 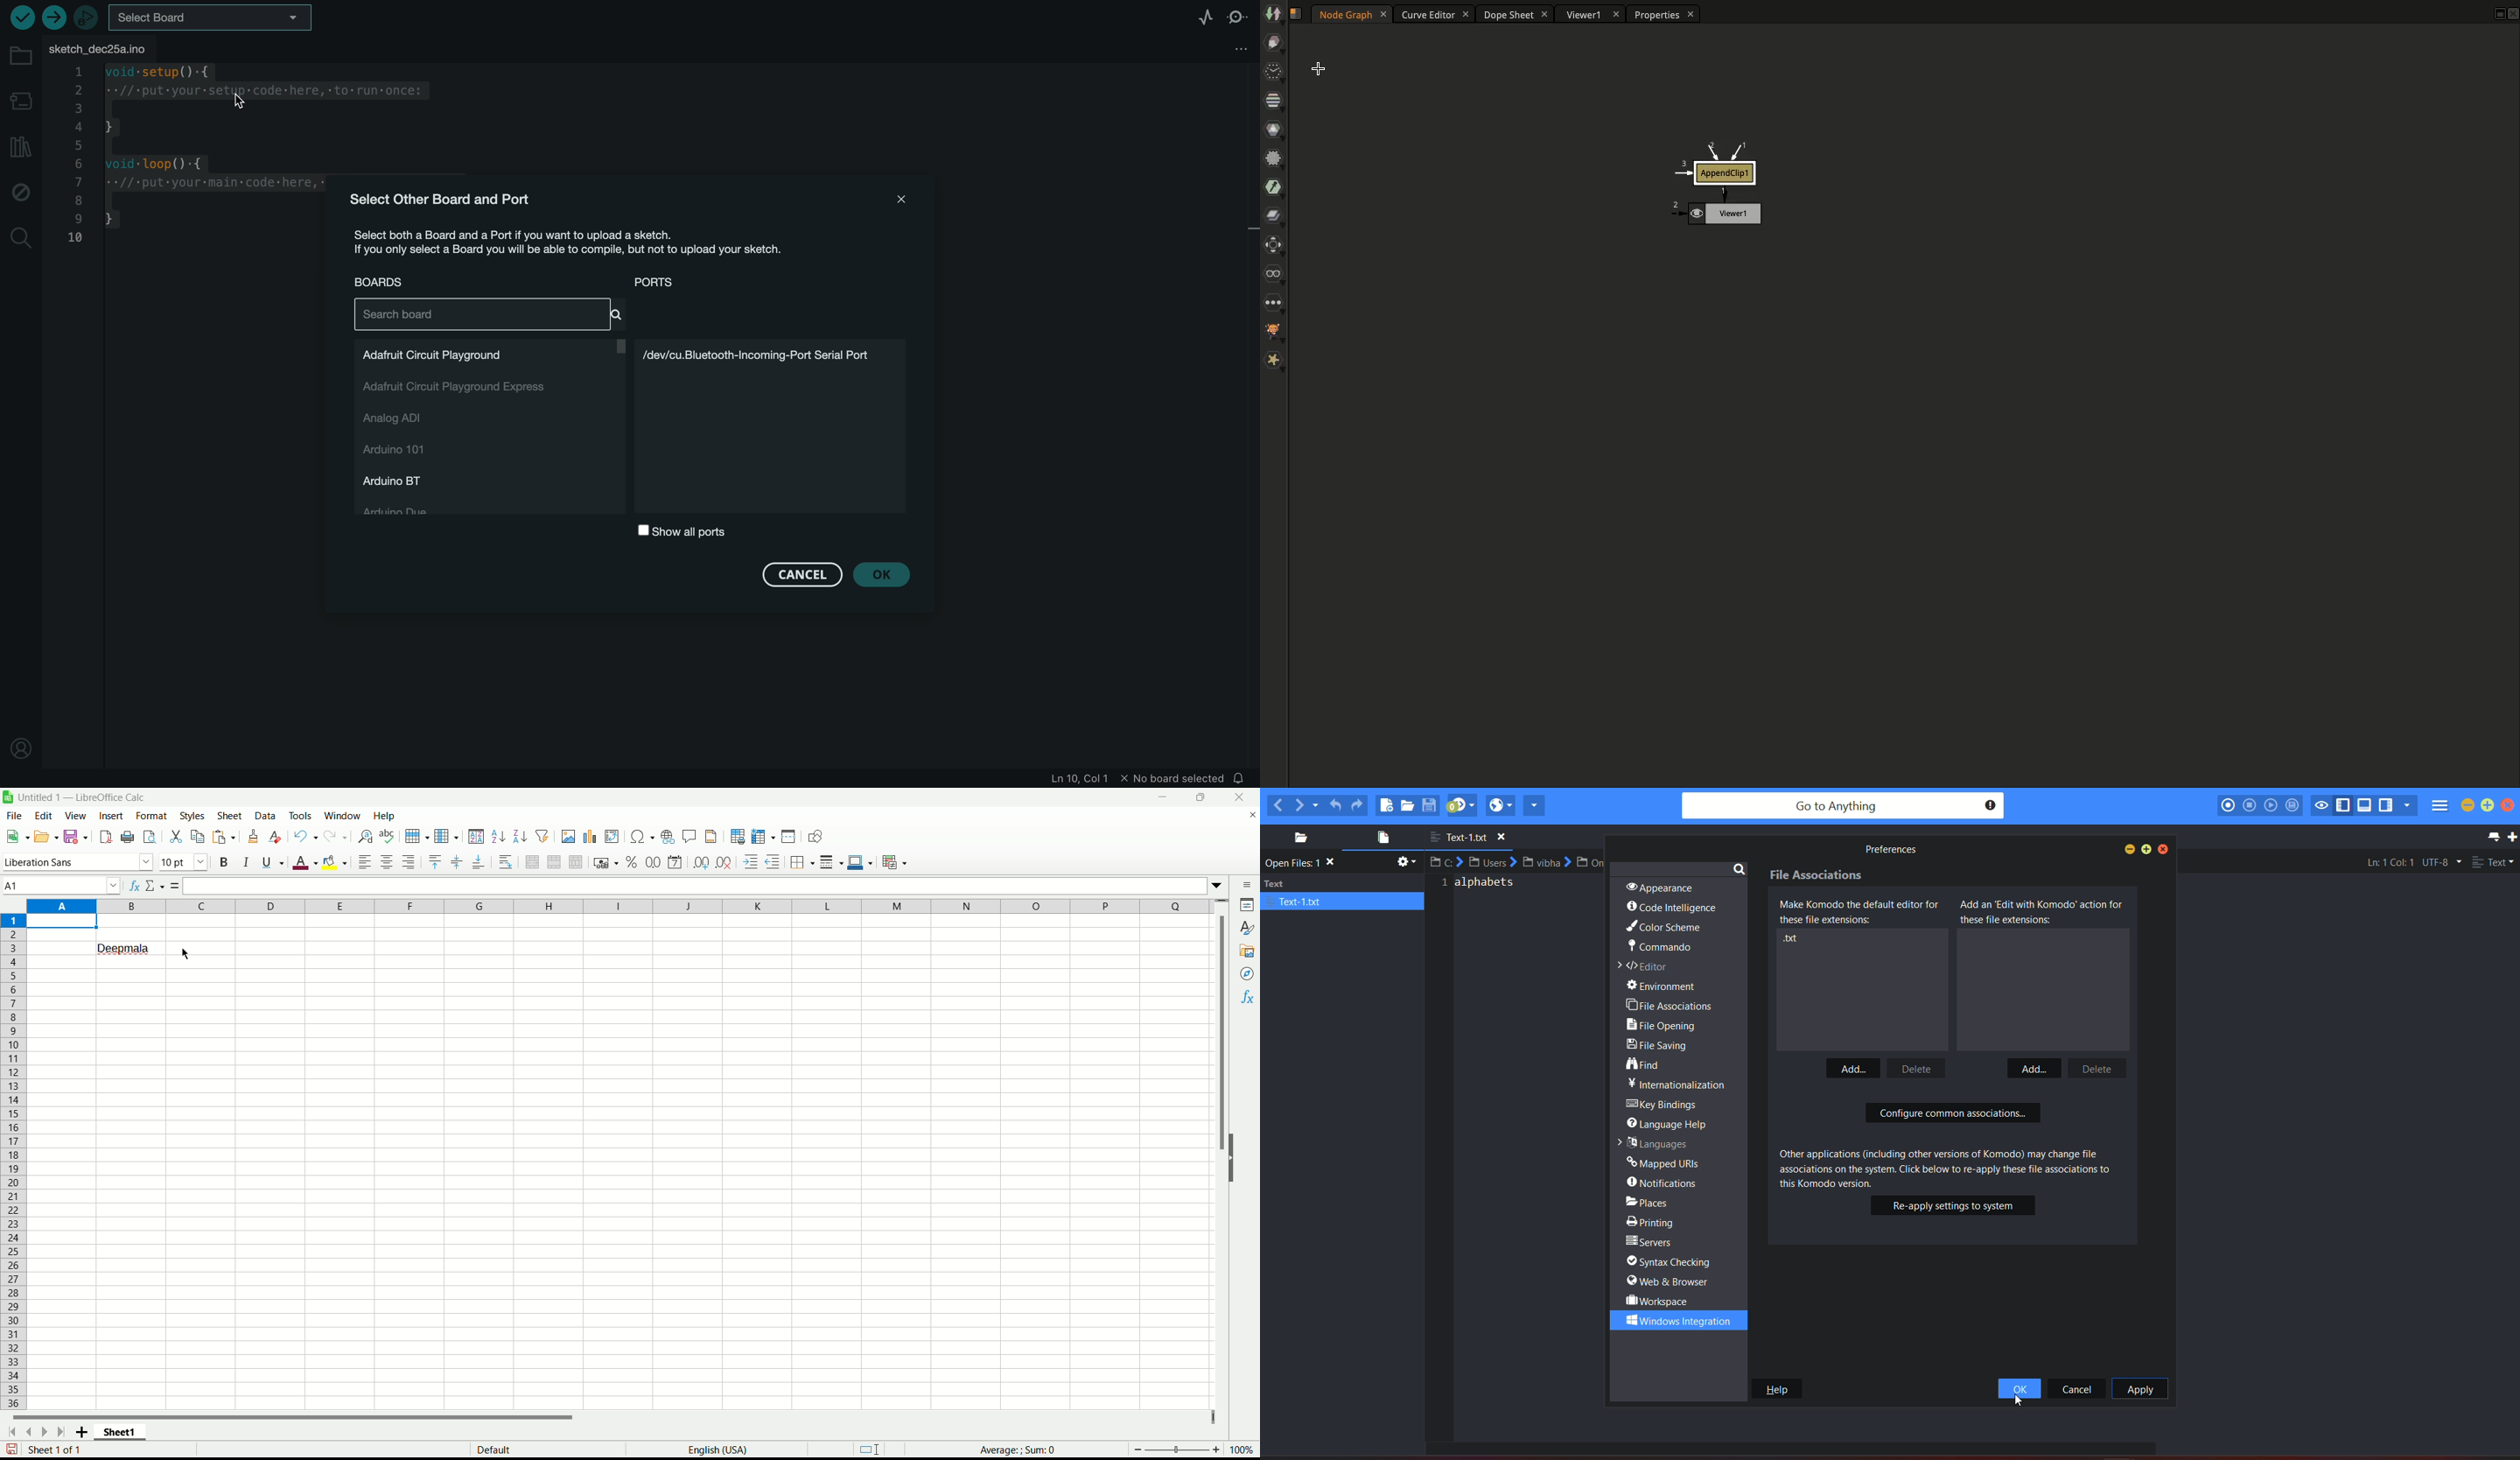 I want to click on Close document, so click(x=1248, y=815).